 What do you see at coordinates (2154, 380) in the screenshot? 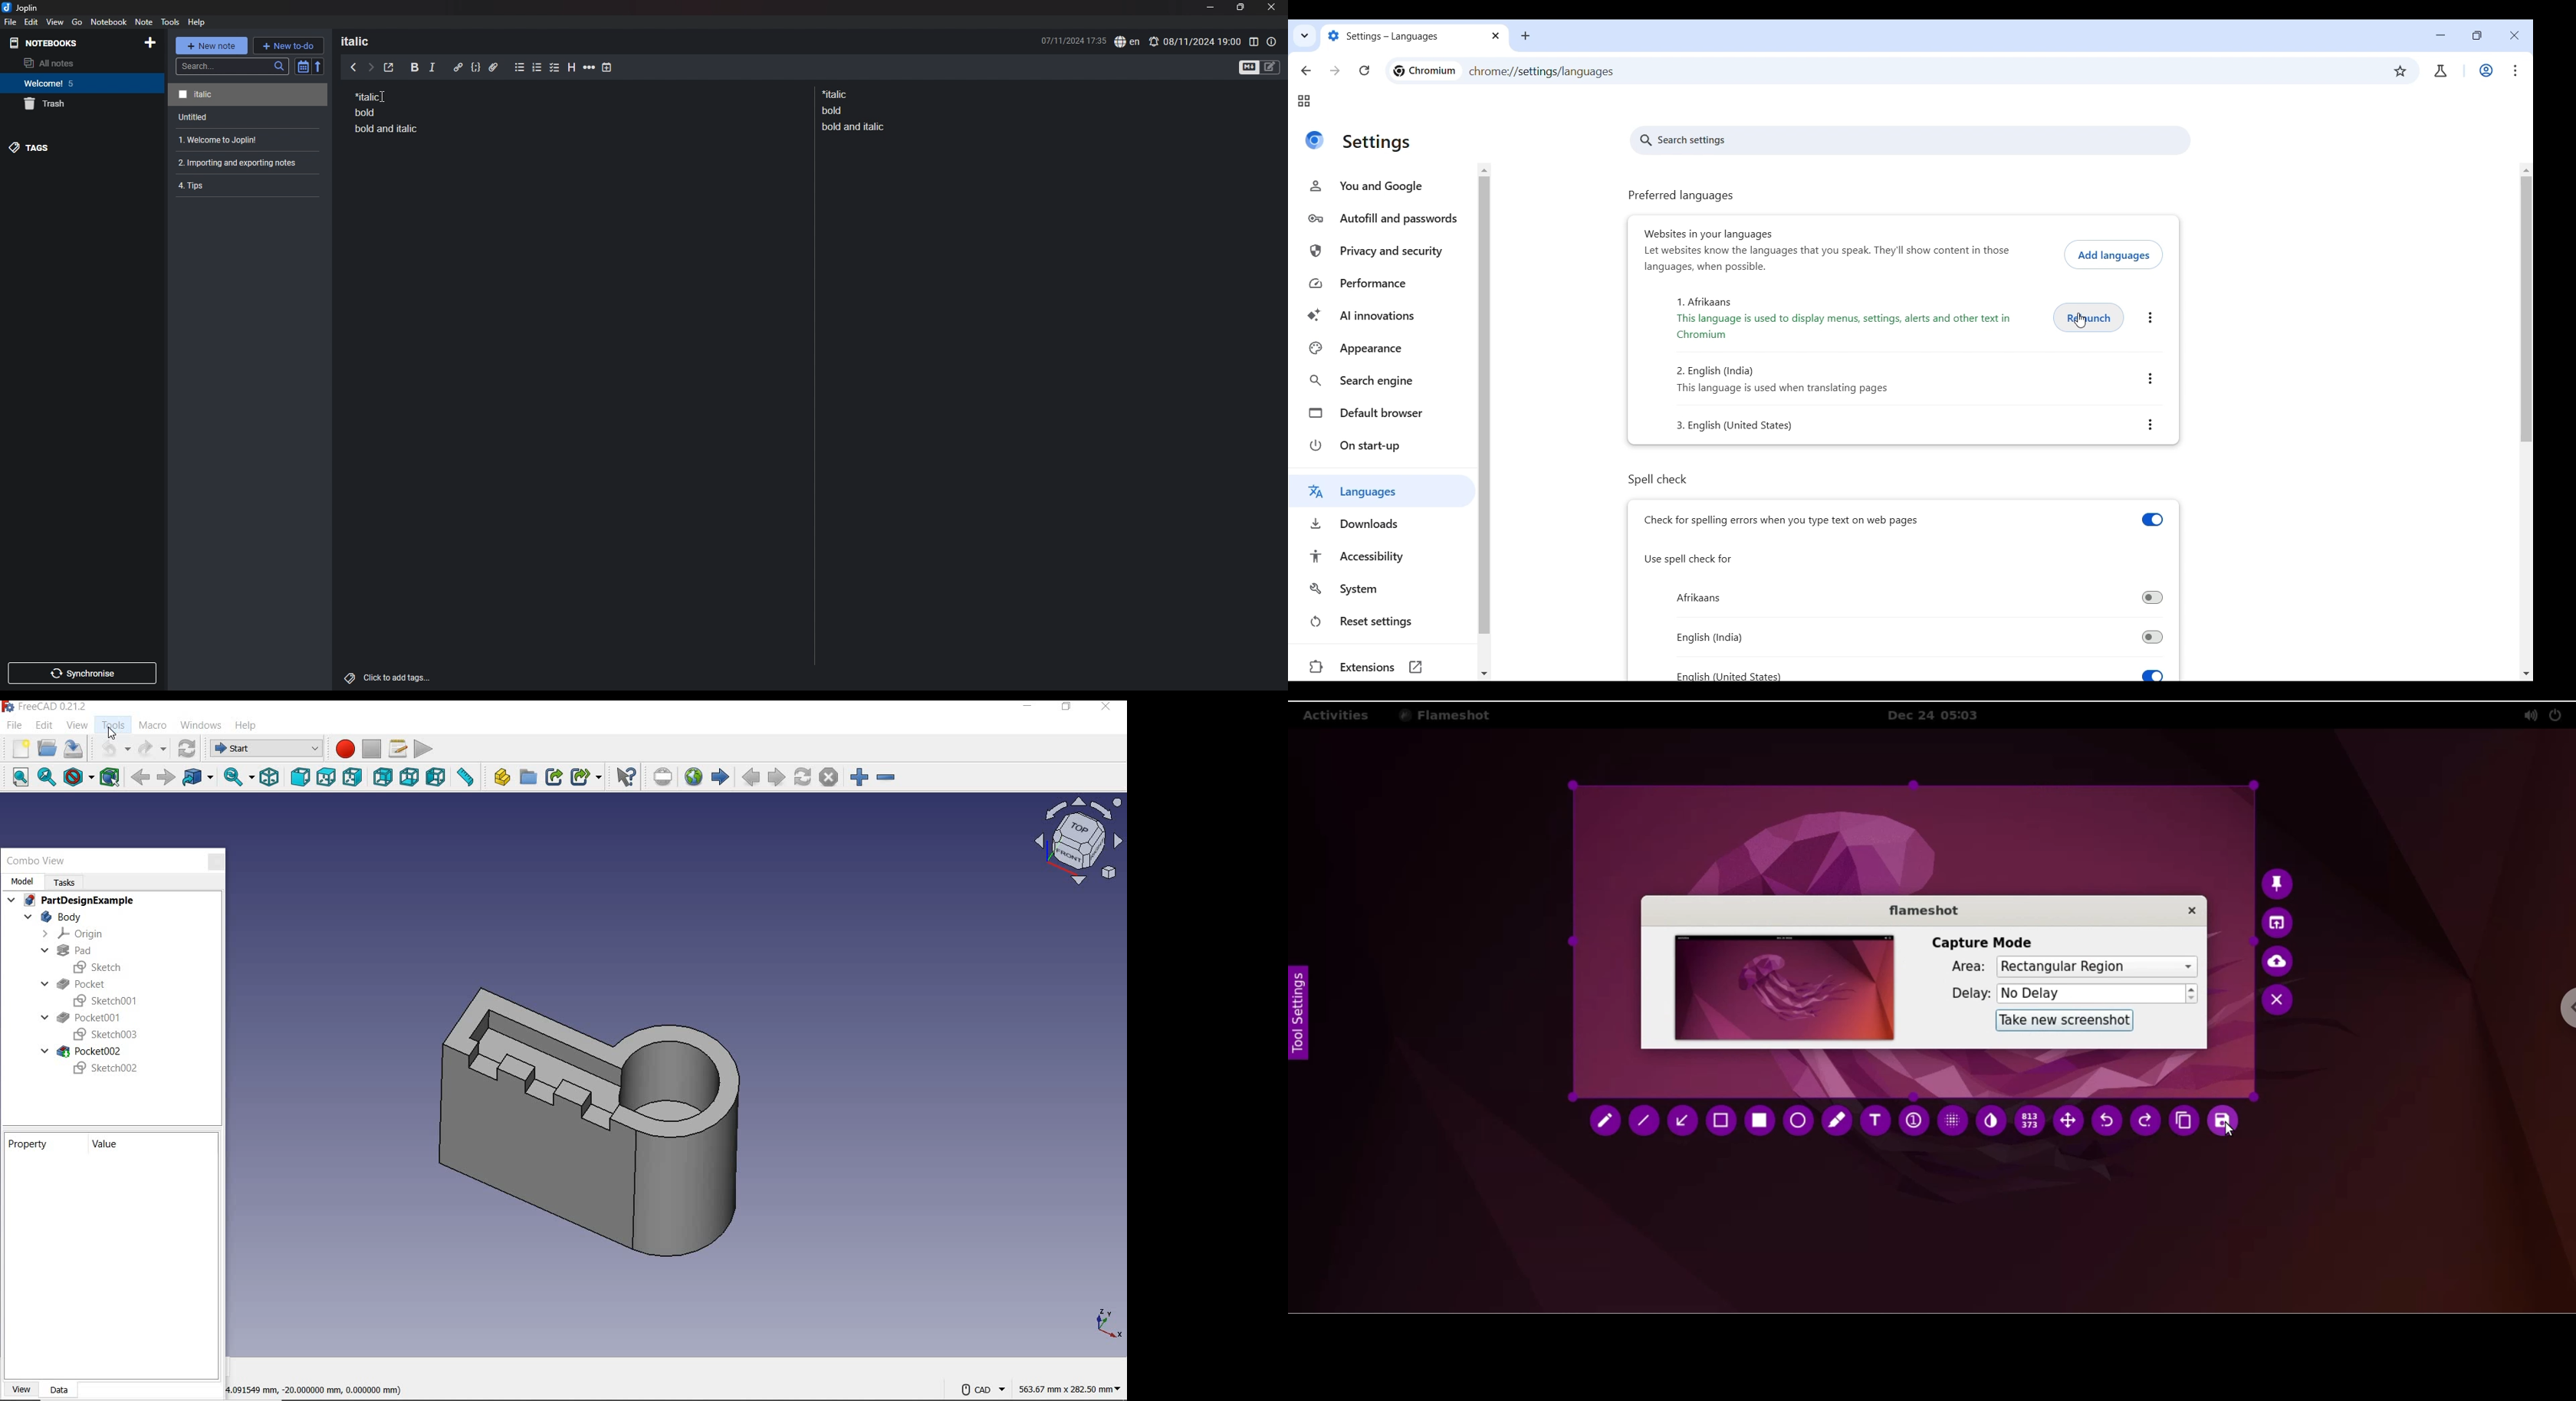
I see `more options` at bounding box center [2154, 380].